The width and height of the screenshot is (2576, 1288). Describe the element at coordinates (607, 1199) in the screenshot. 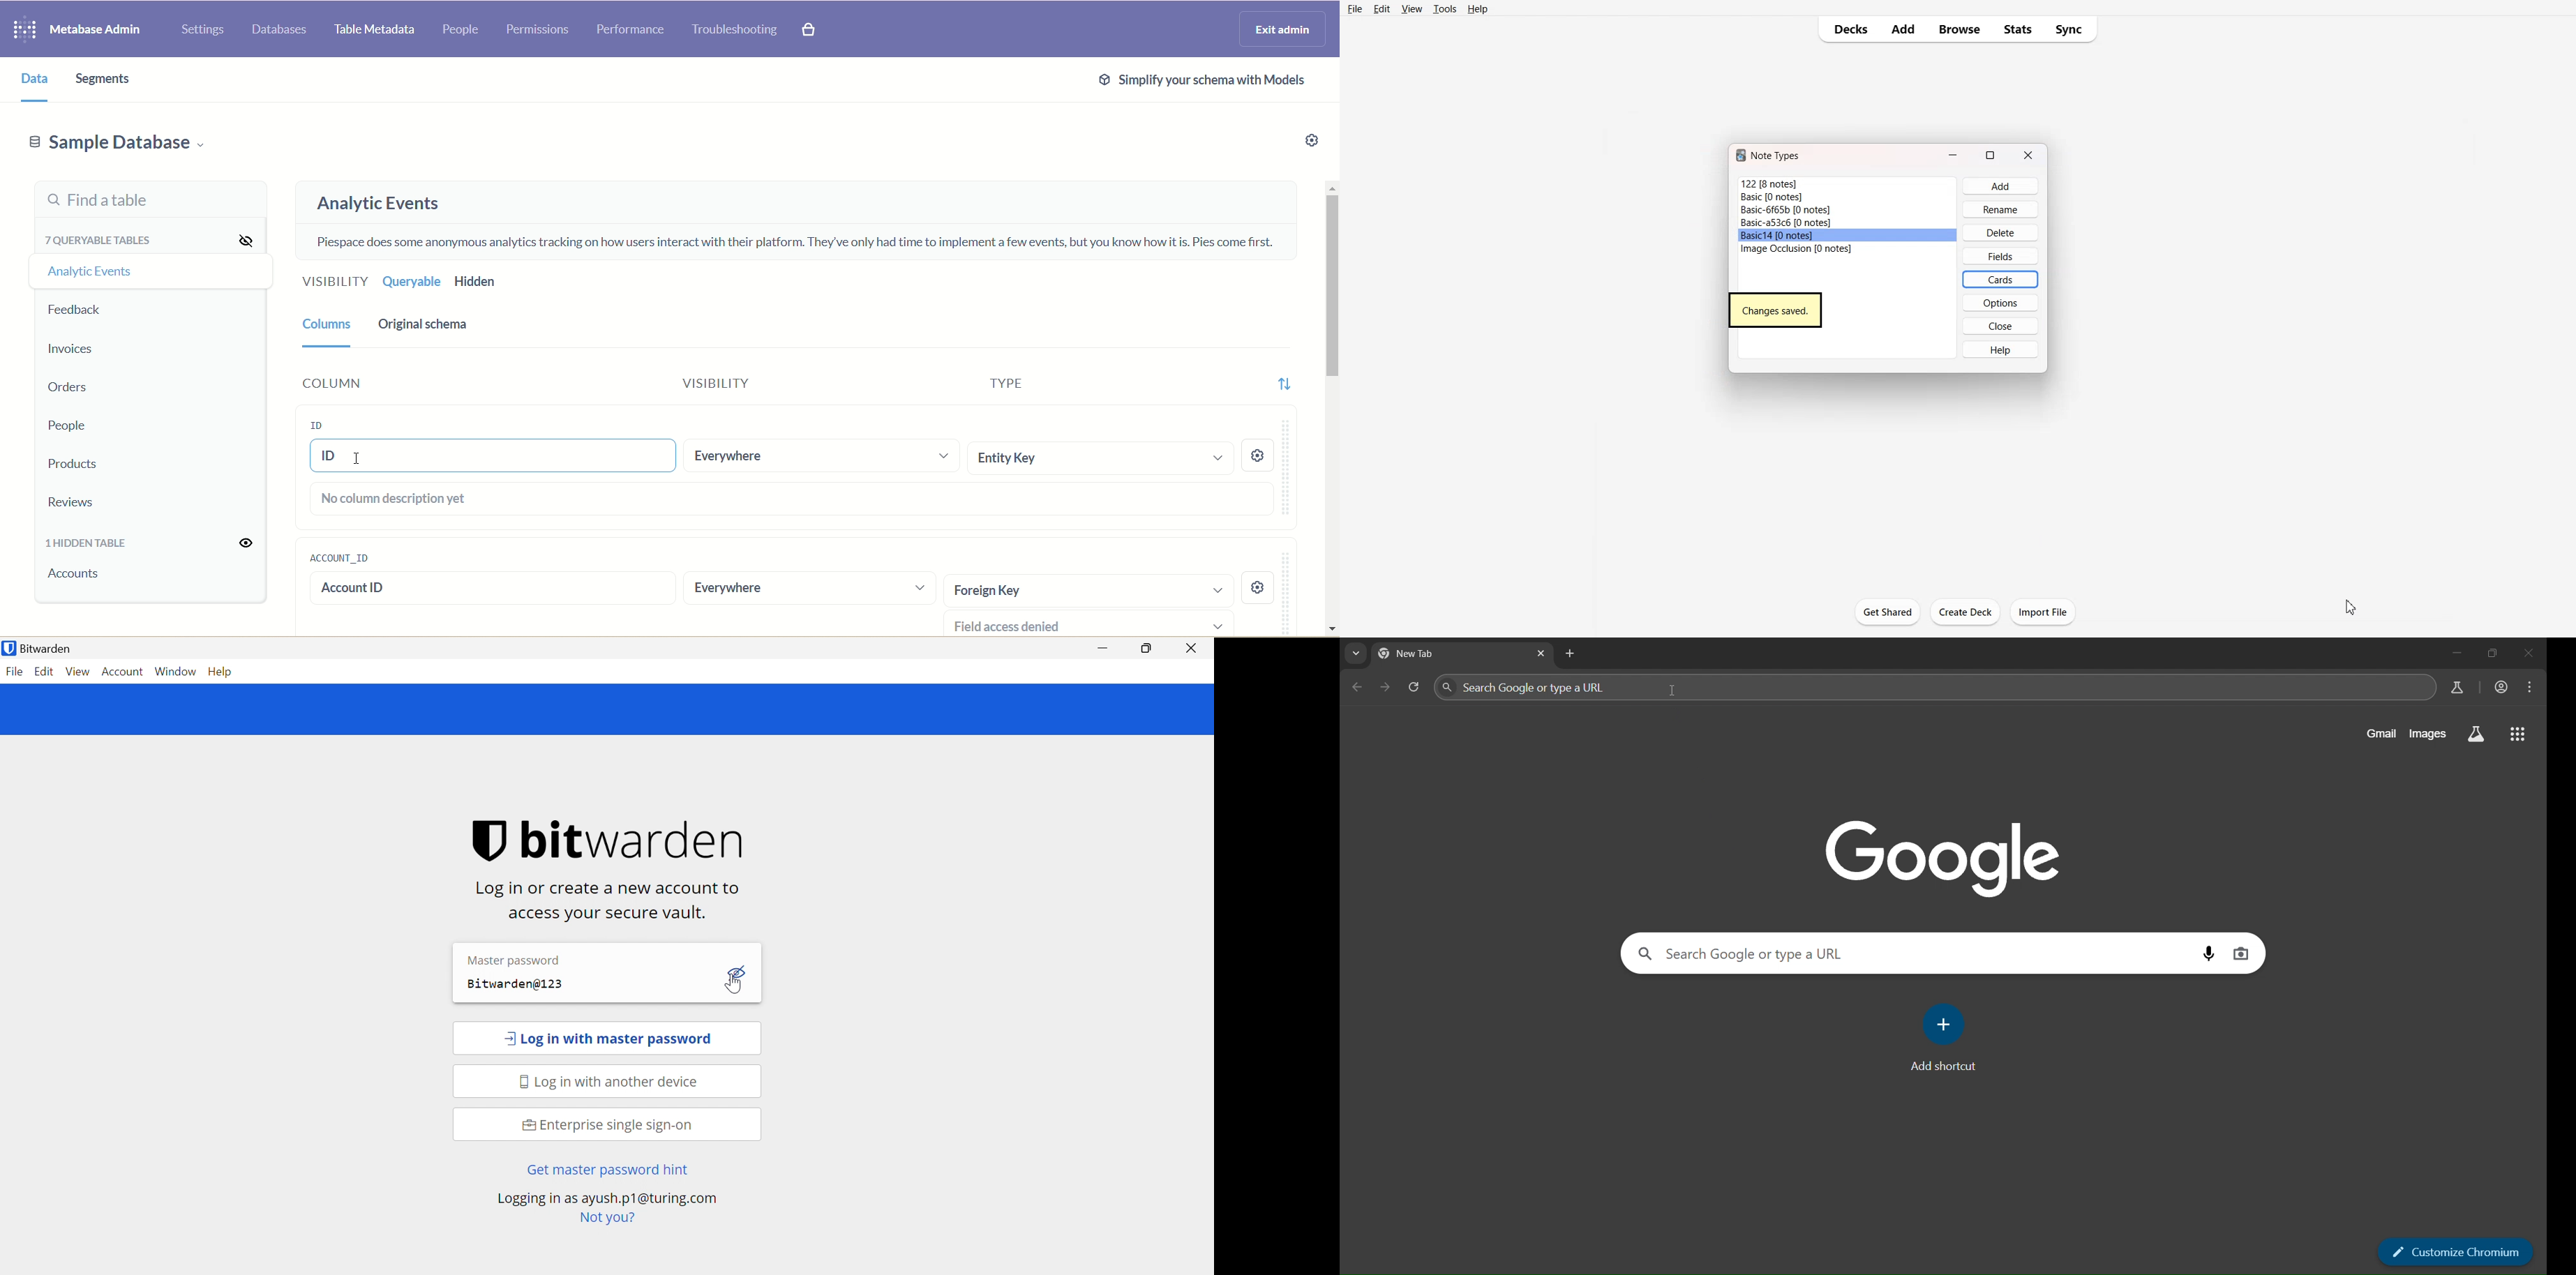

I see `Loging in as ayush.p1@turing .com` at that location.